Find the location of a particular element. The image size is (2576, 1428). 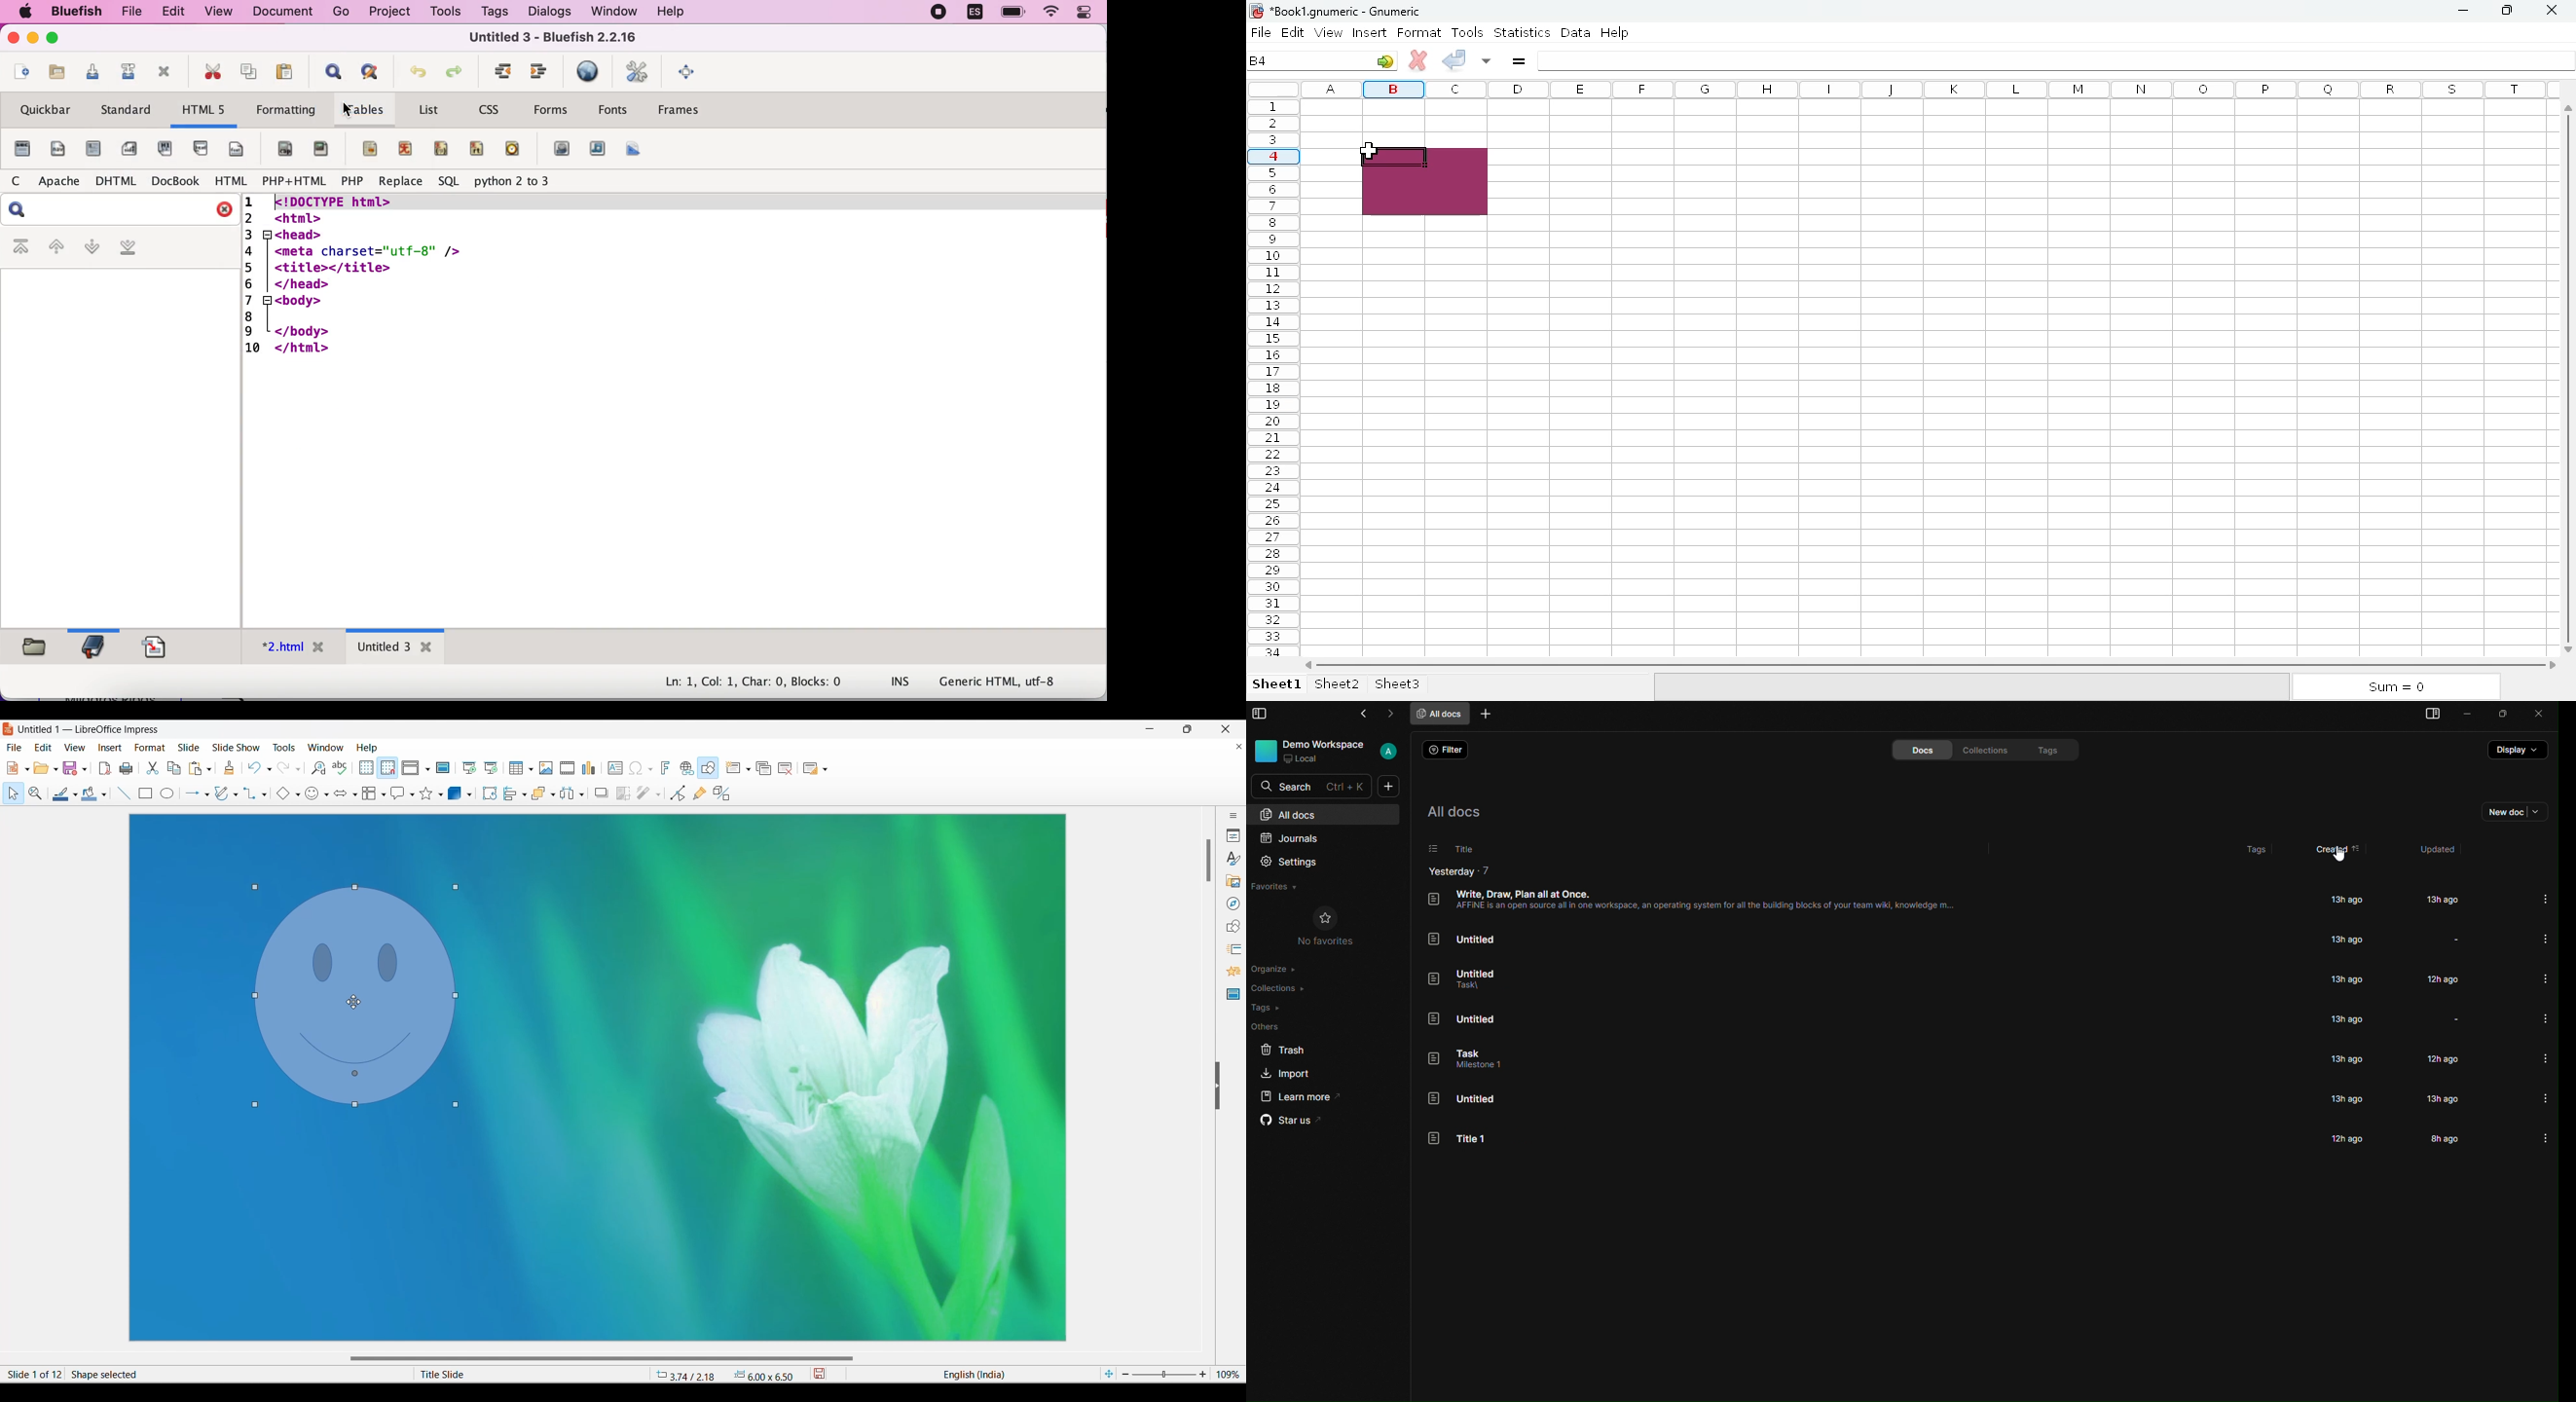

13h ago is located at coordinates (2345, 1059).